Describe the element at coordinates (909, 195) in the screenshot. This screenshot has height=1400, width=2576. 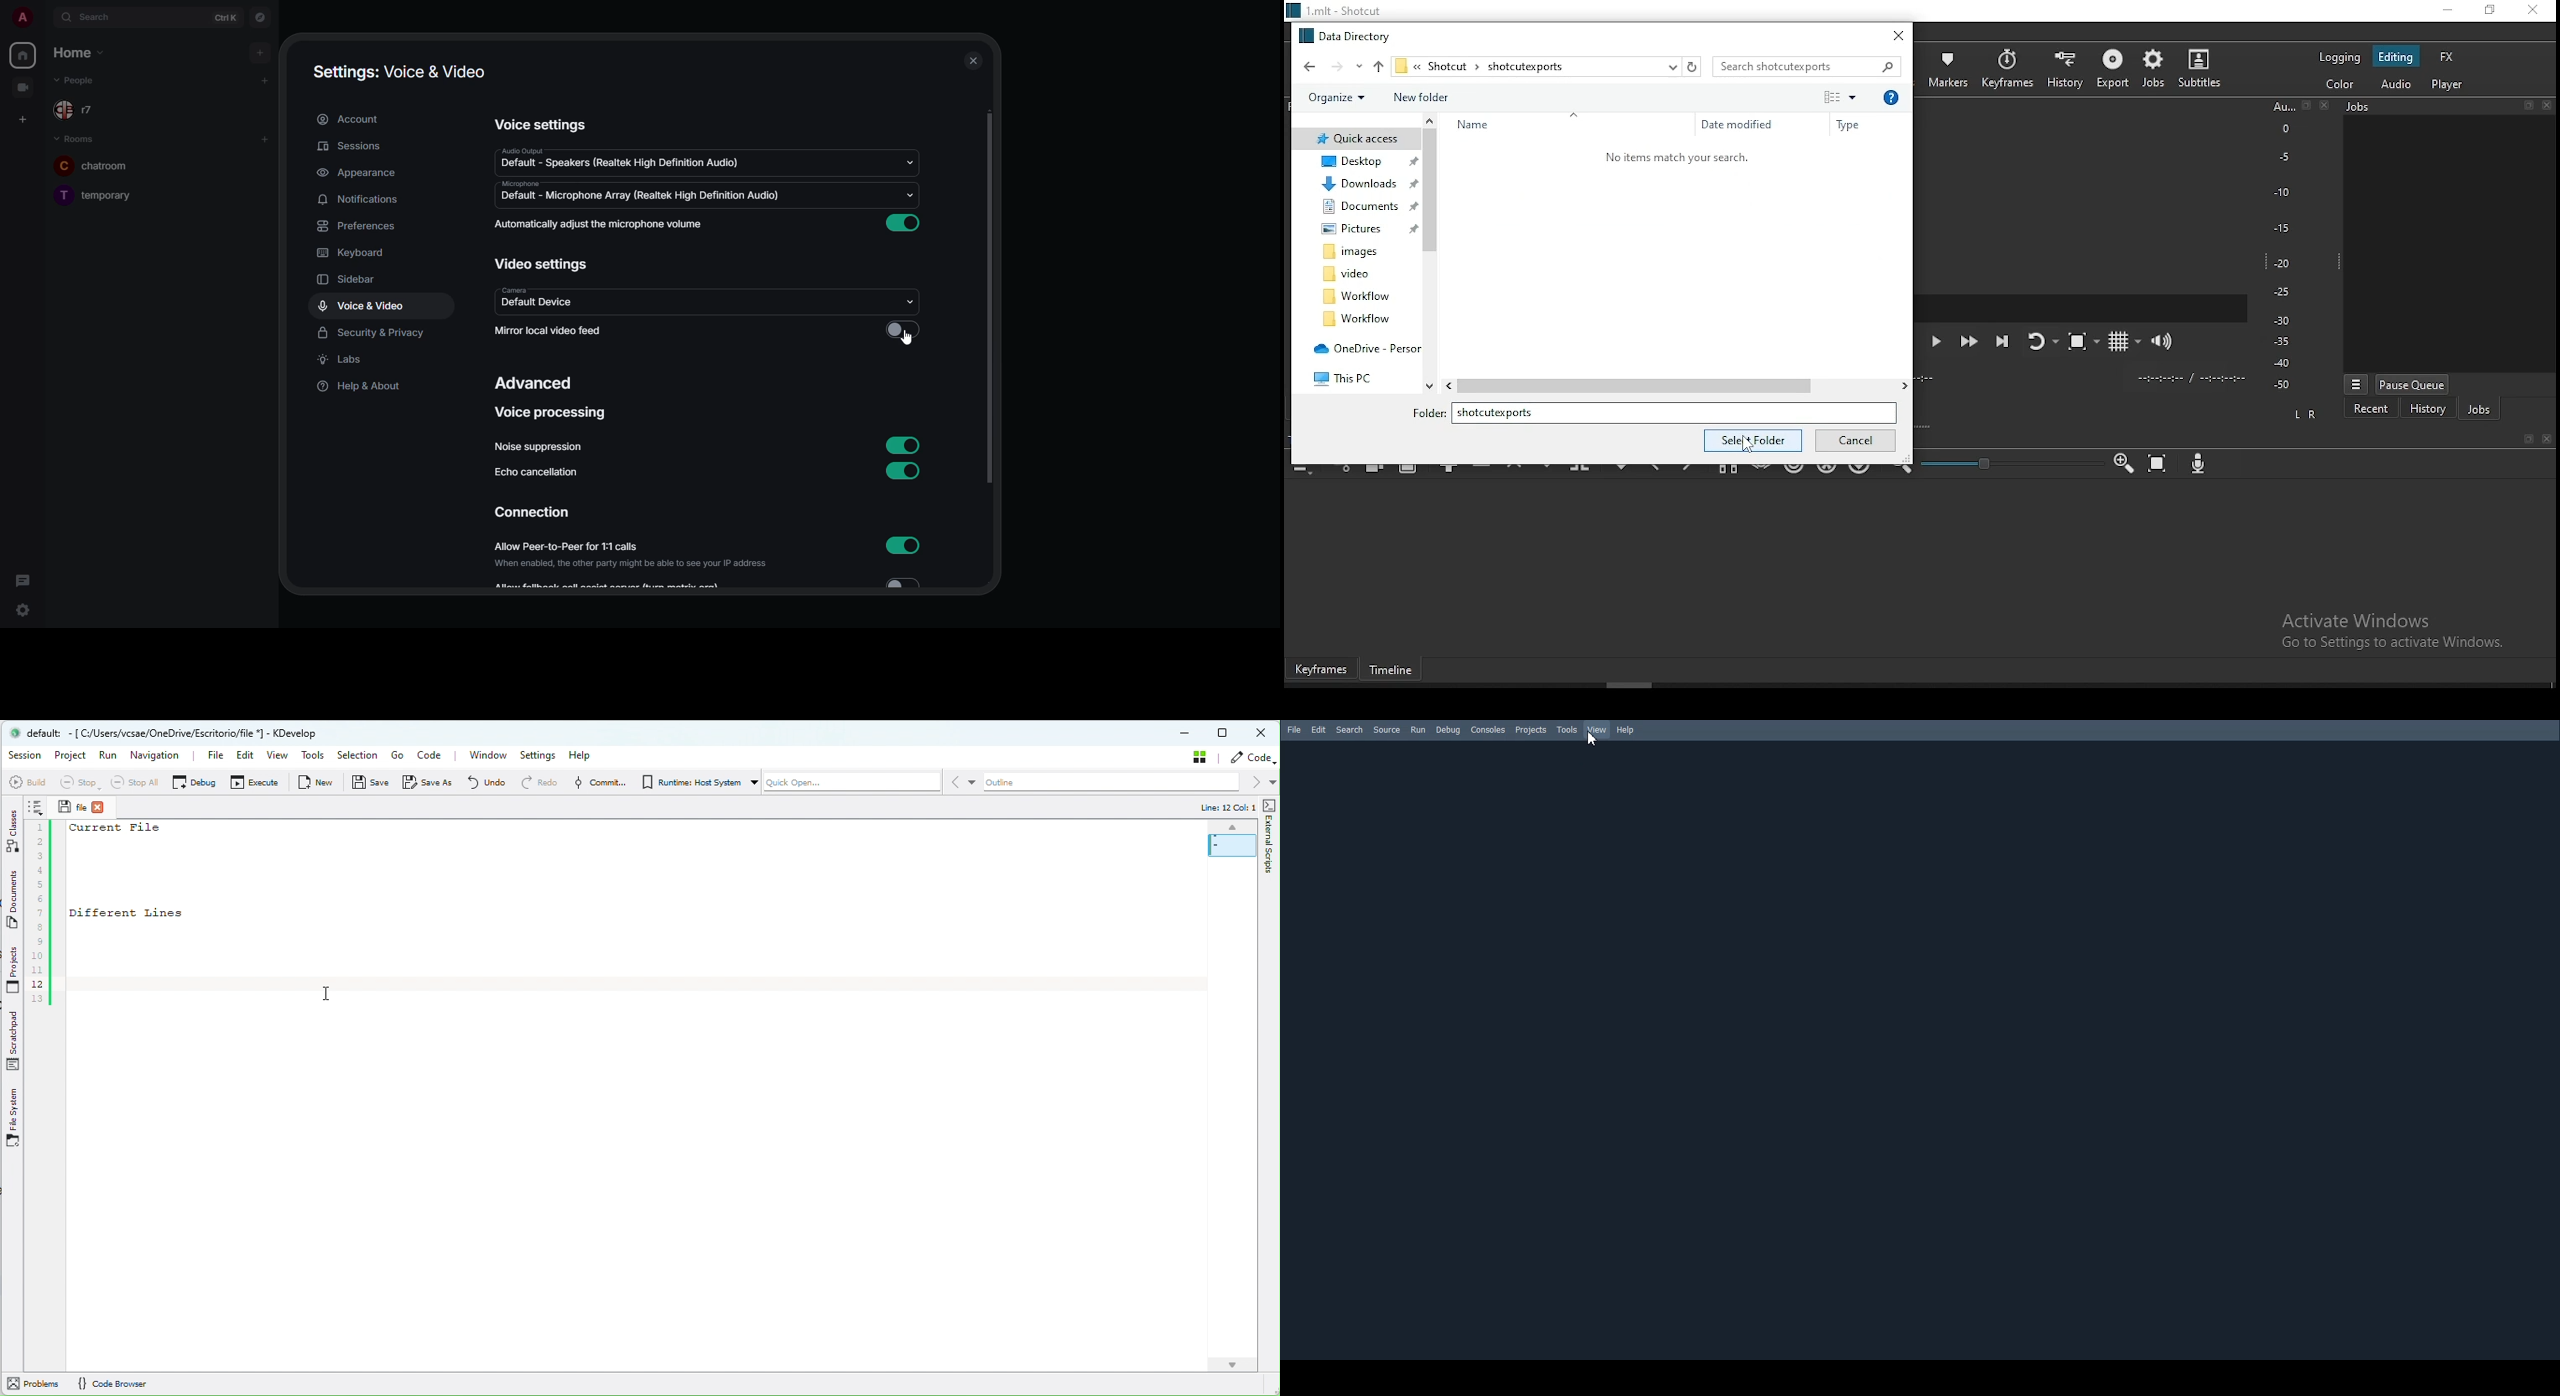
I see `drop down` at that location.